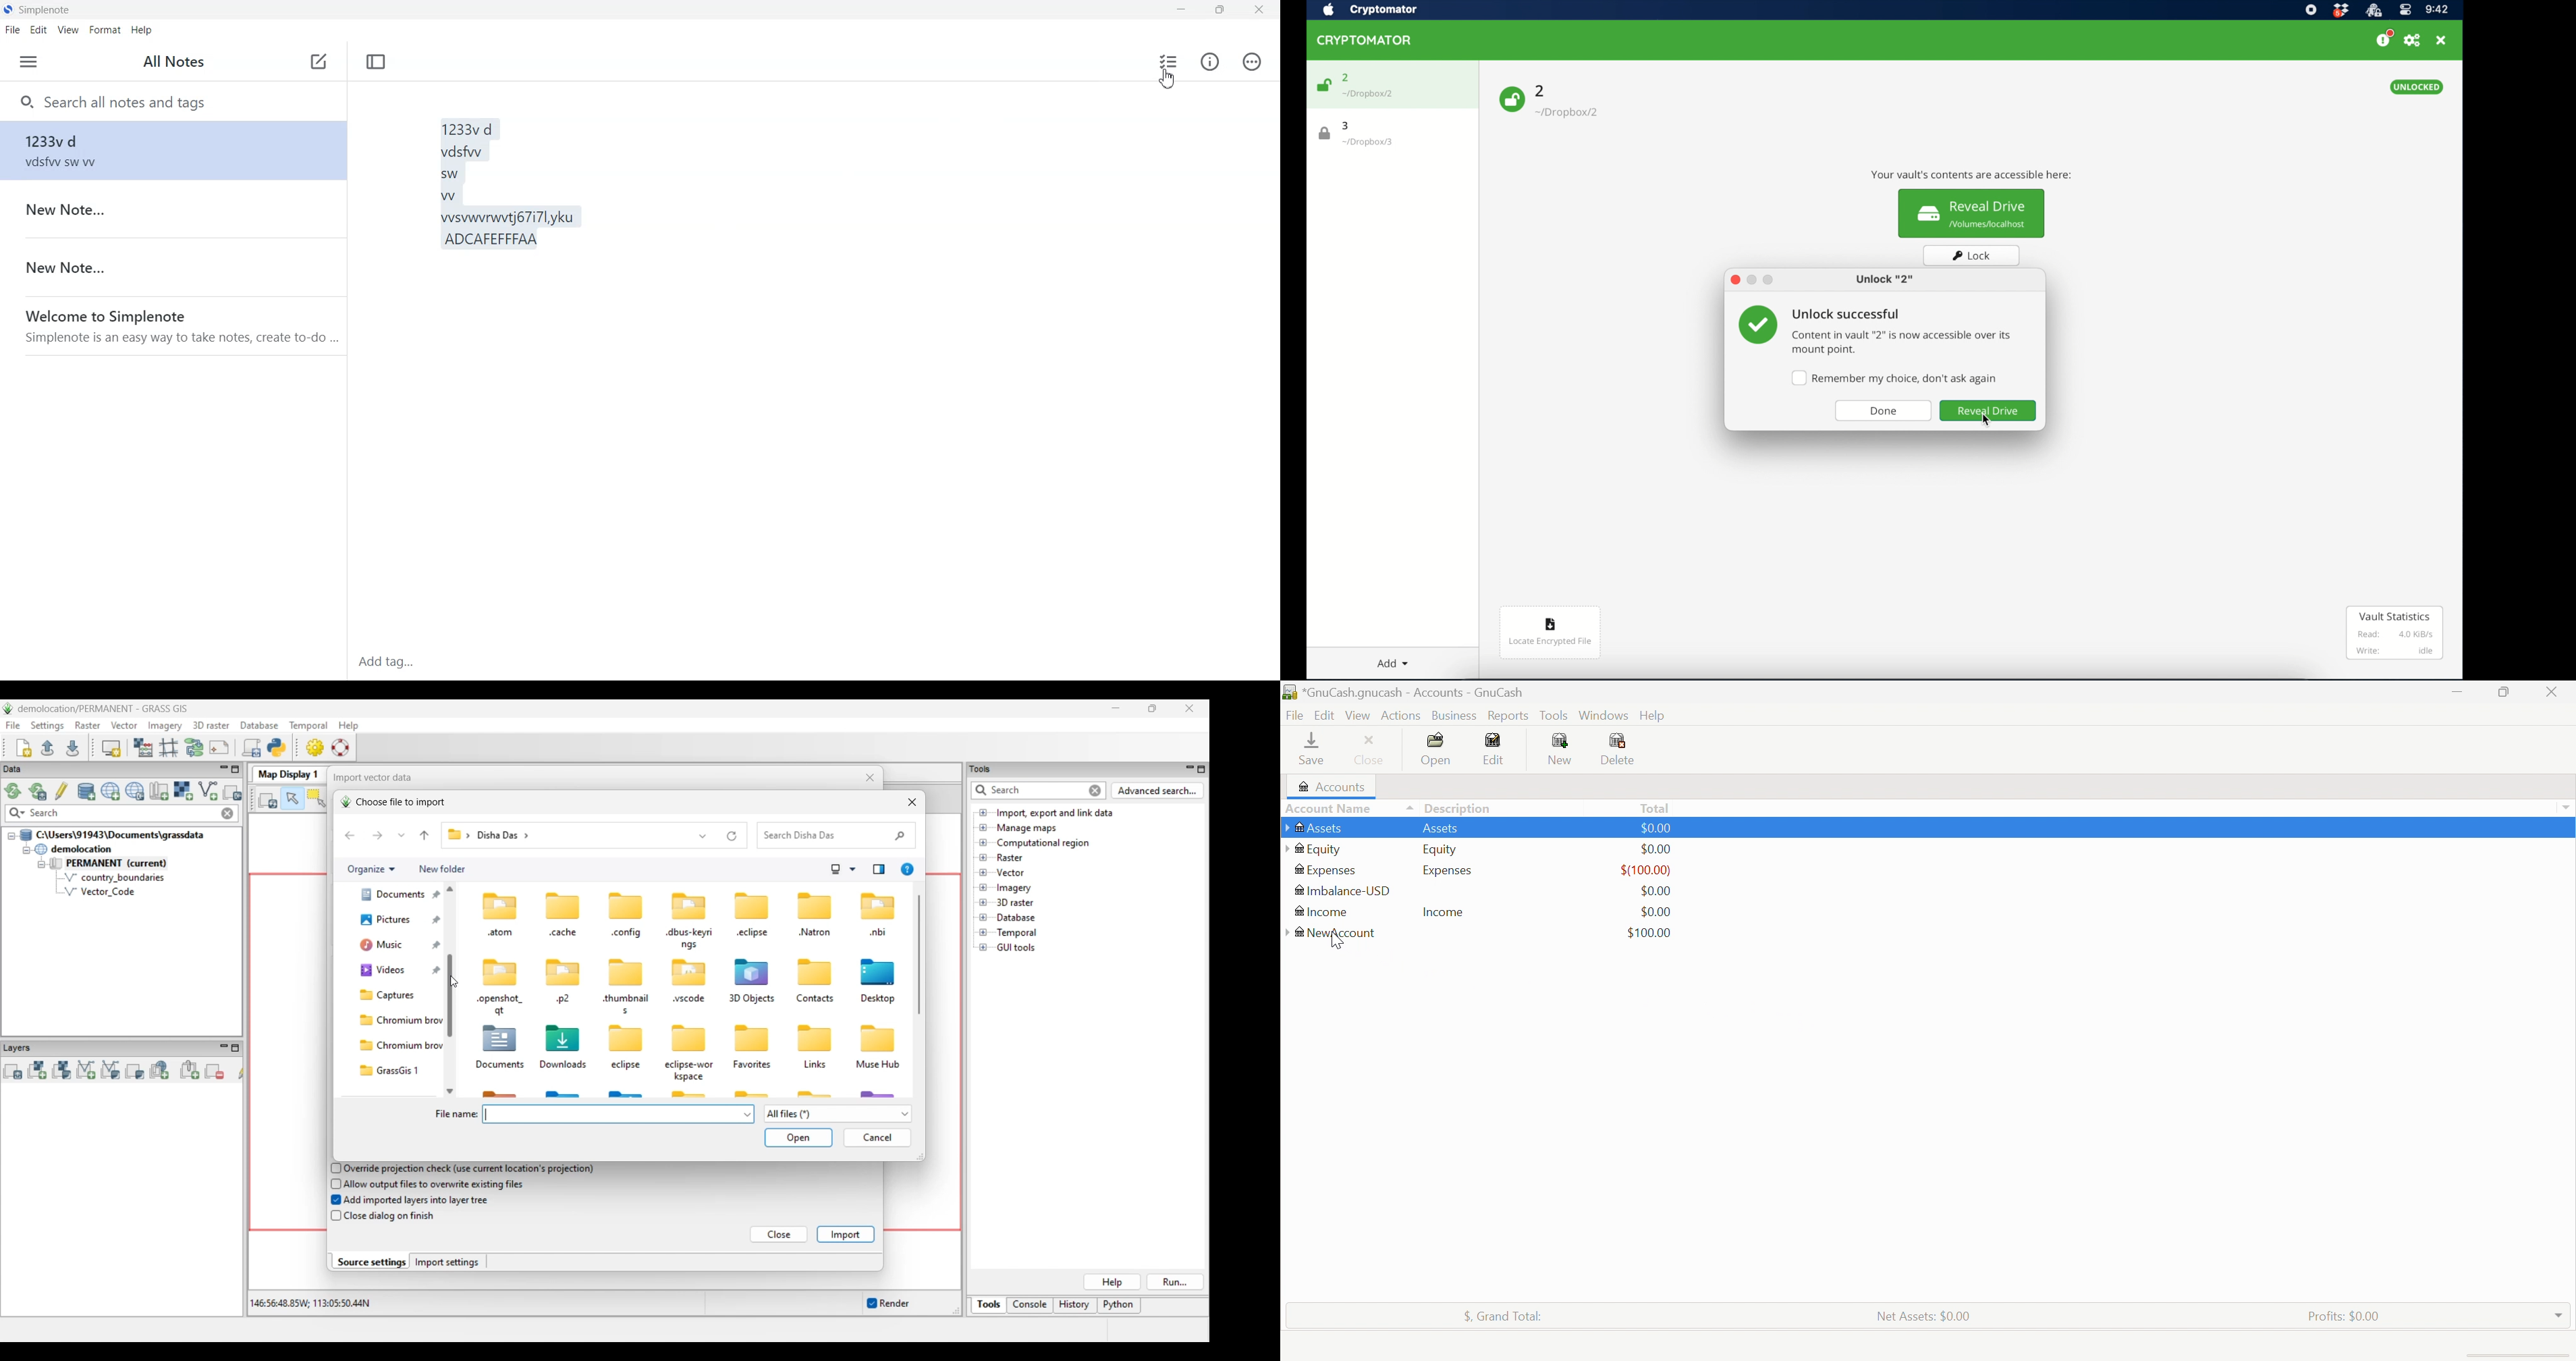 The width and height of the screenshot is (2576, 1372). I want to click on Income, so click(1444, 911).